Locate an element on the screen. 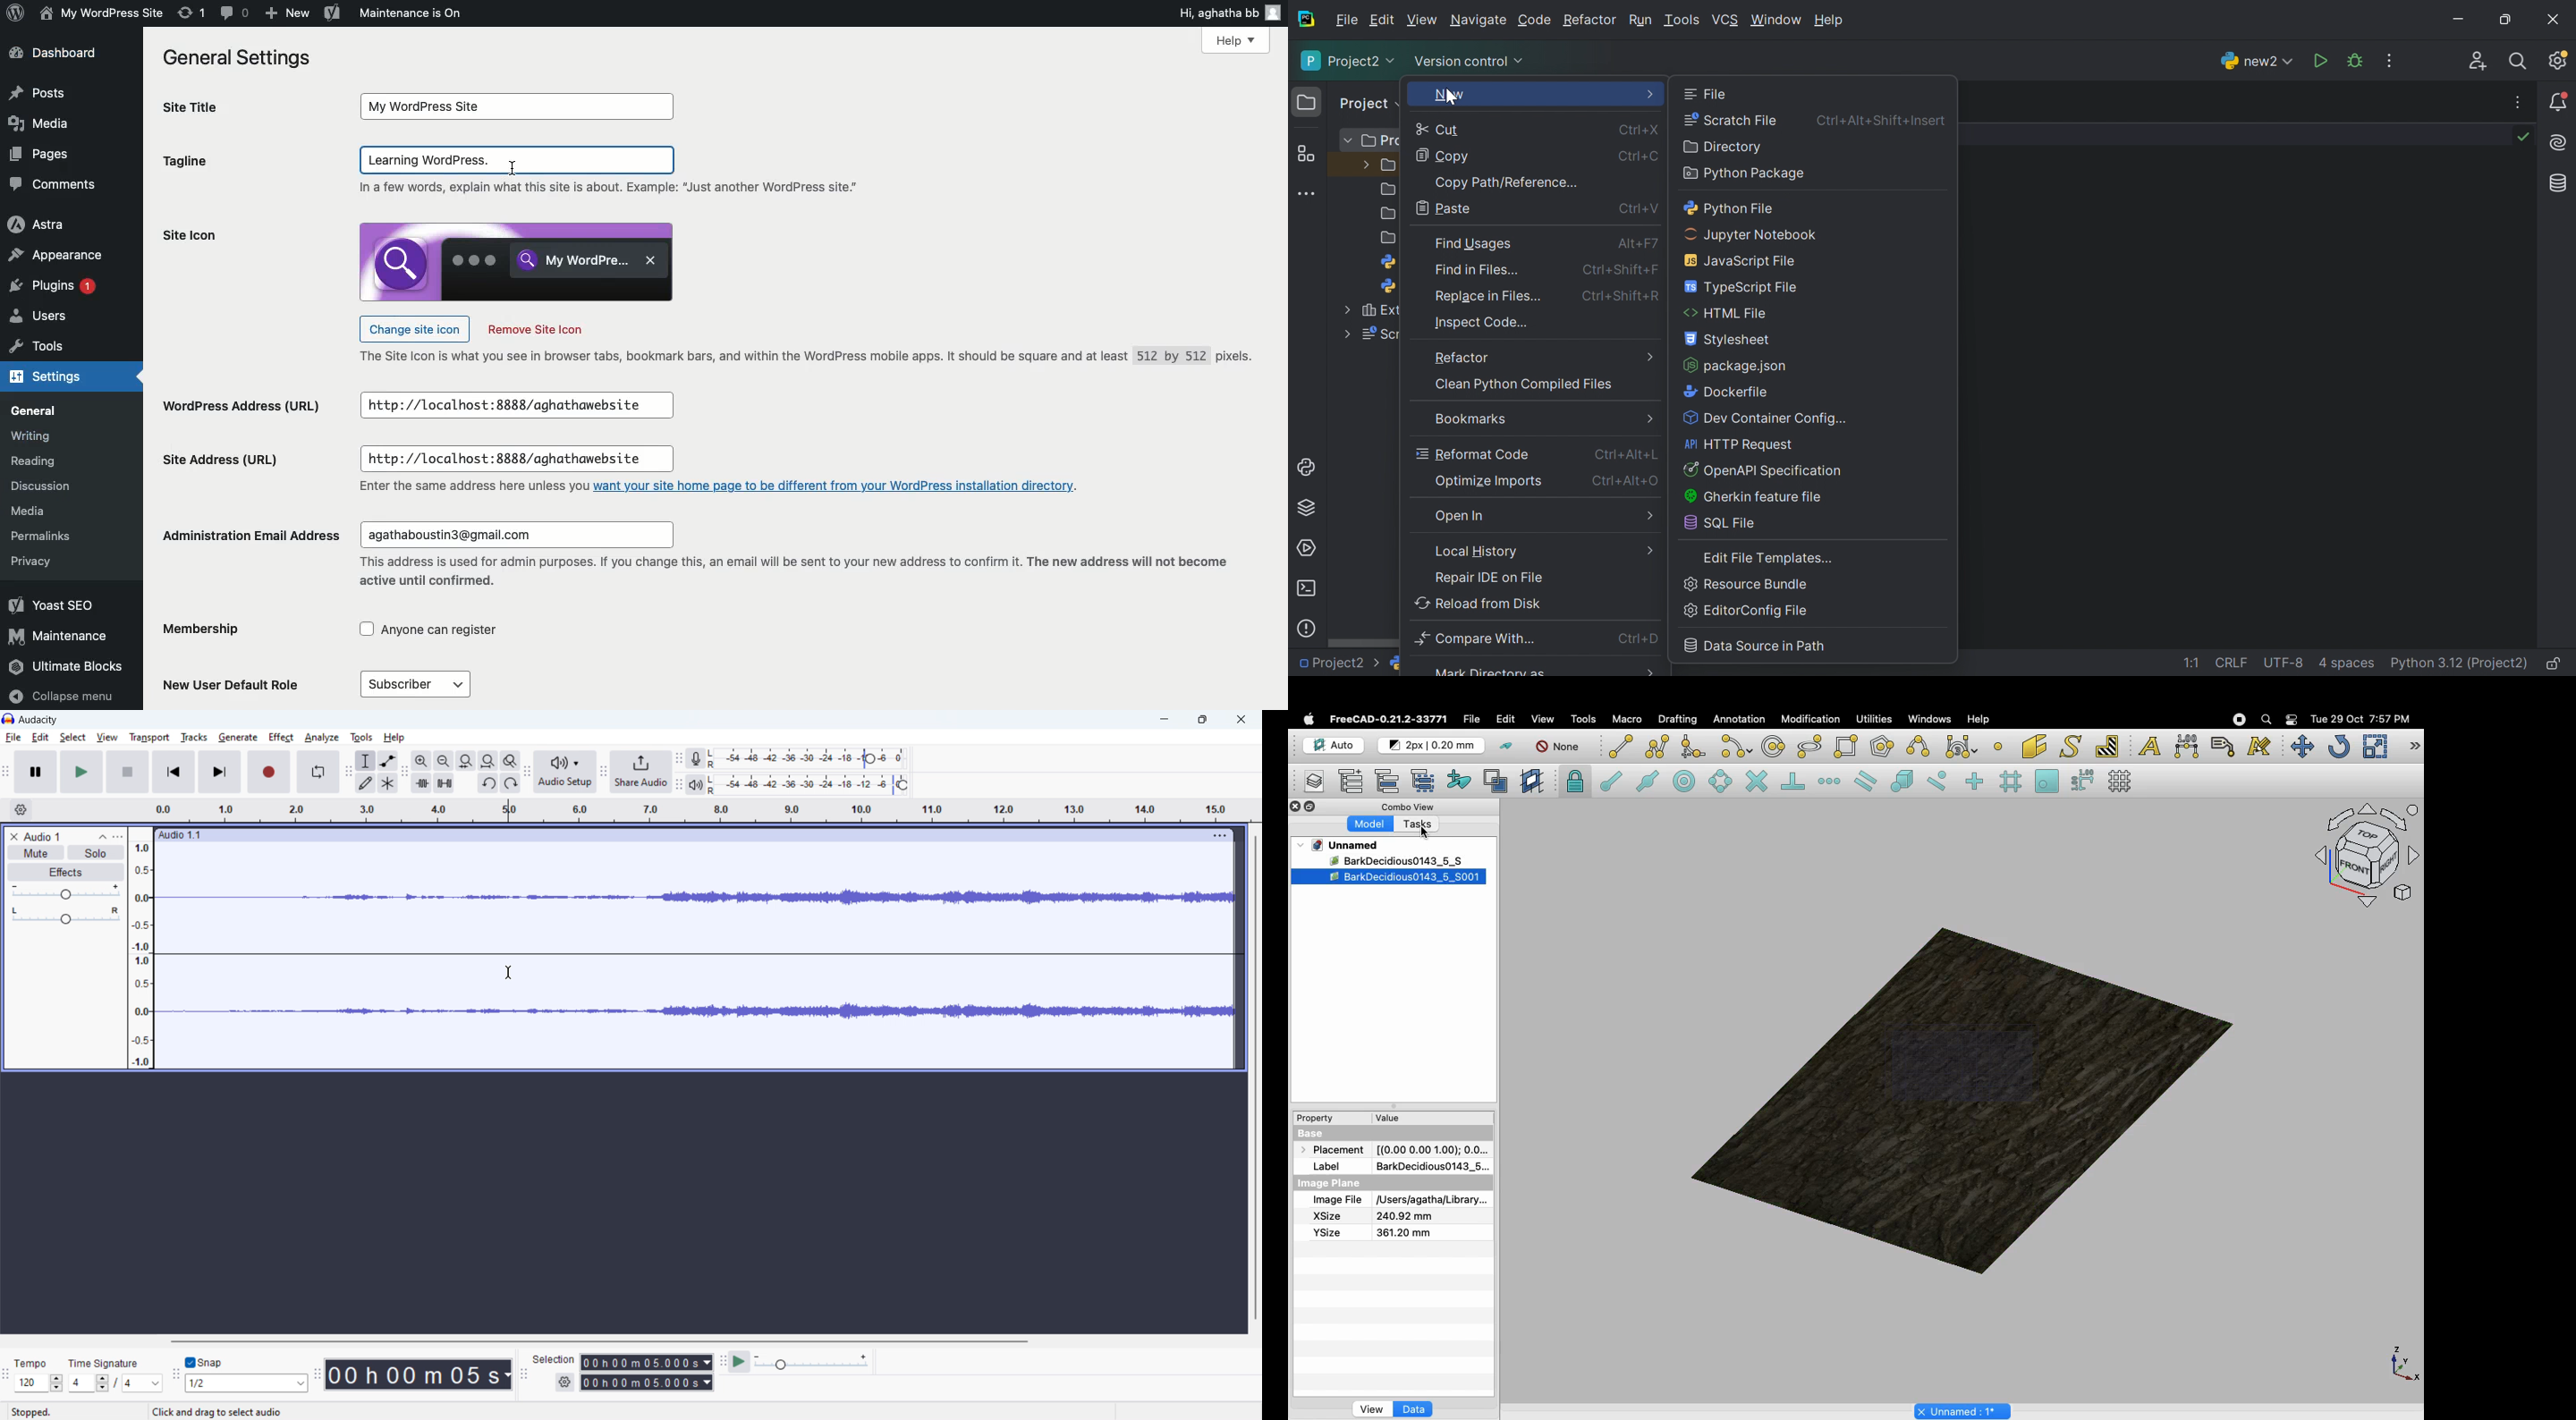 Image resolution: width=2576 pixels, height=1428 pixels. Ctrl+X is located at coordinates (1640, 129).